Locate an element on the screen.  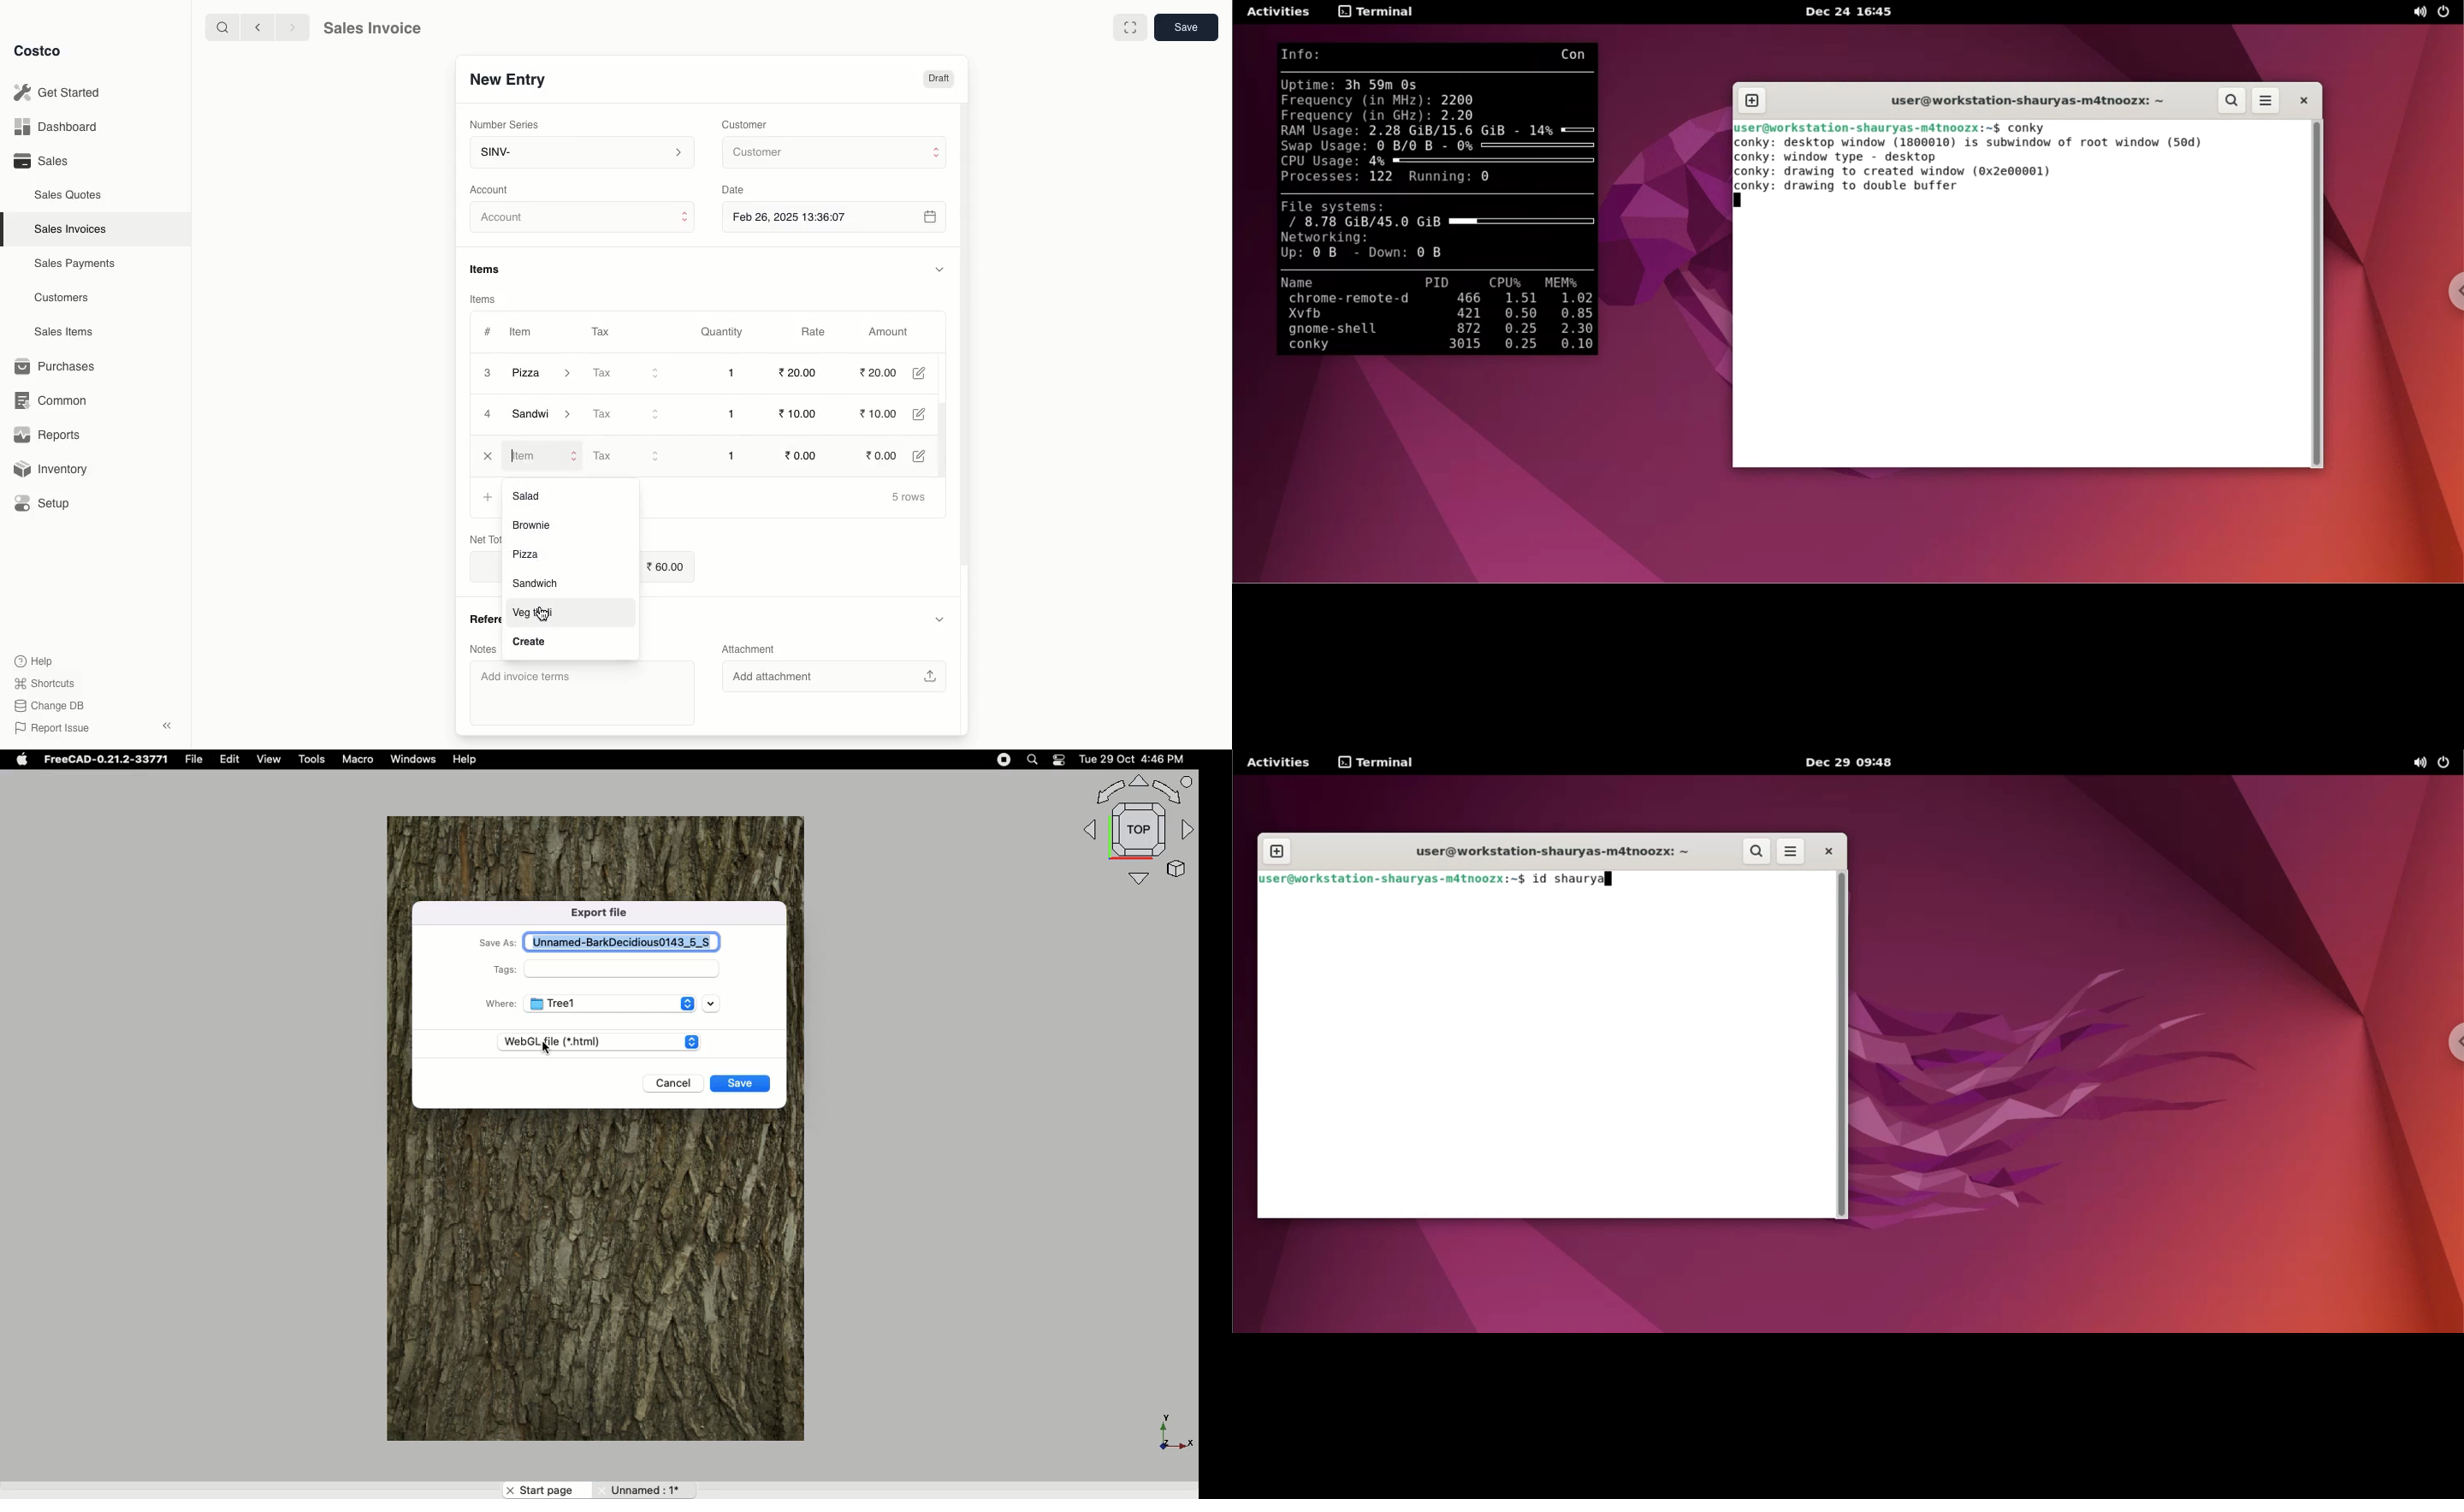
20.00 is located at coordinates (880, 373).